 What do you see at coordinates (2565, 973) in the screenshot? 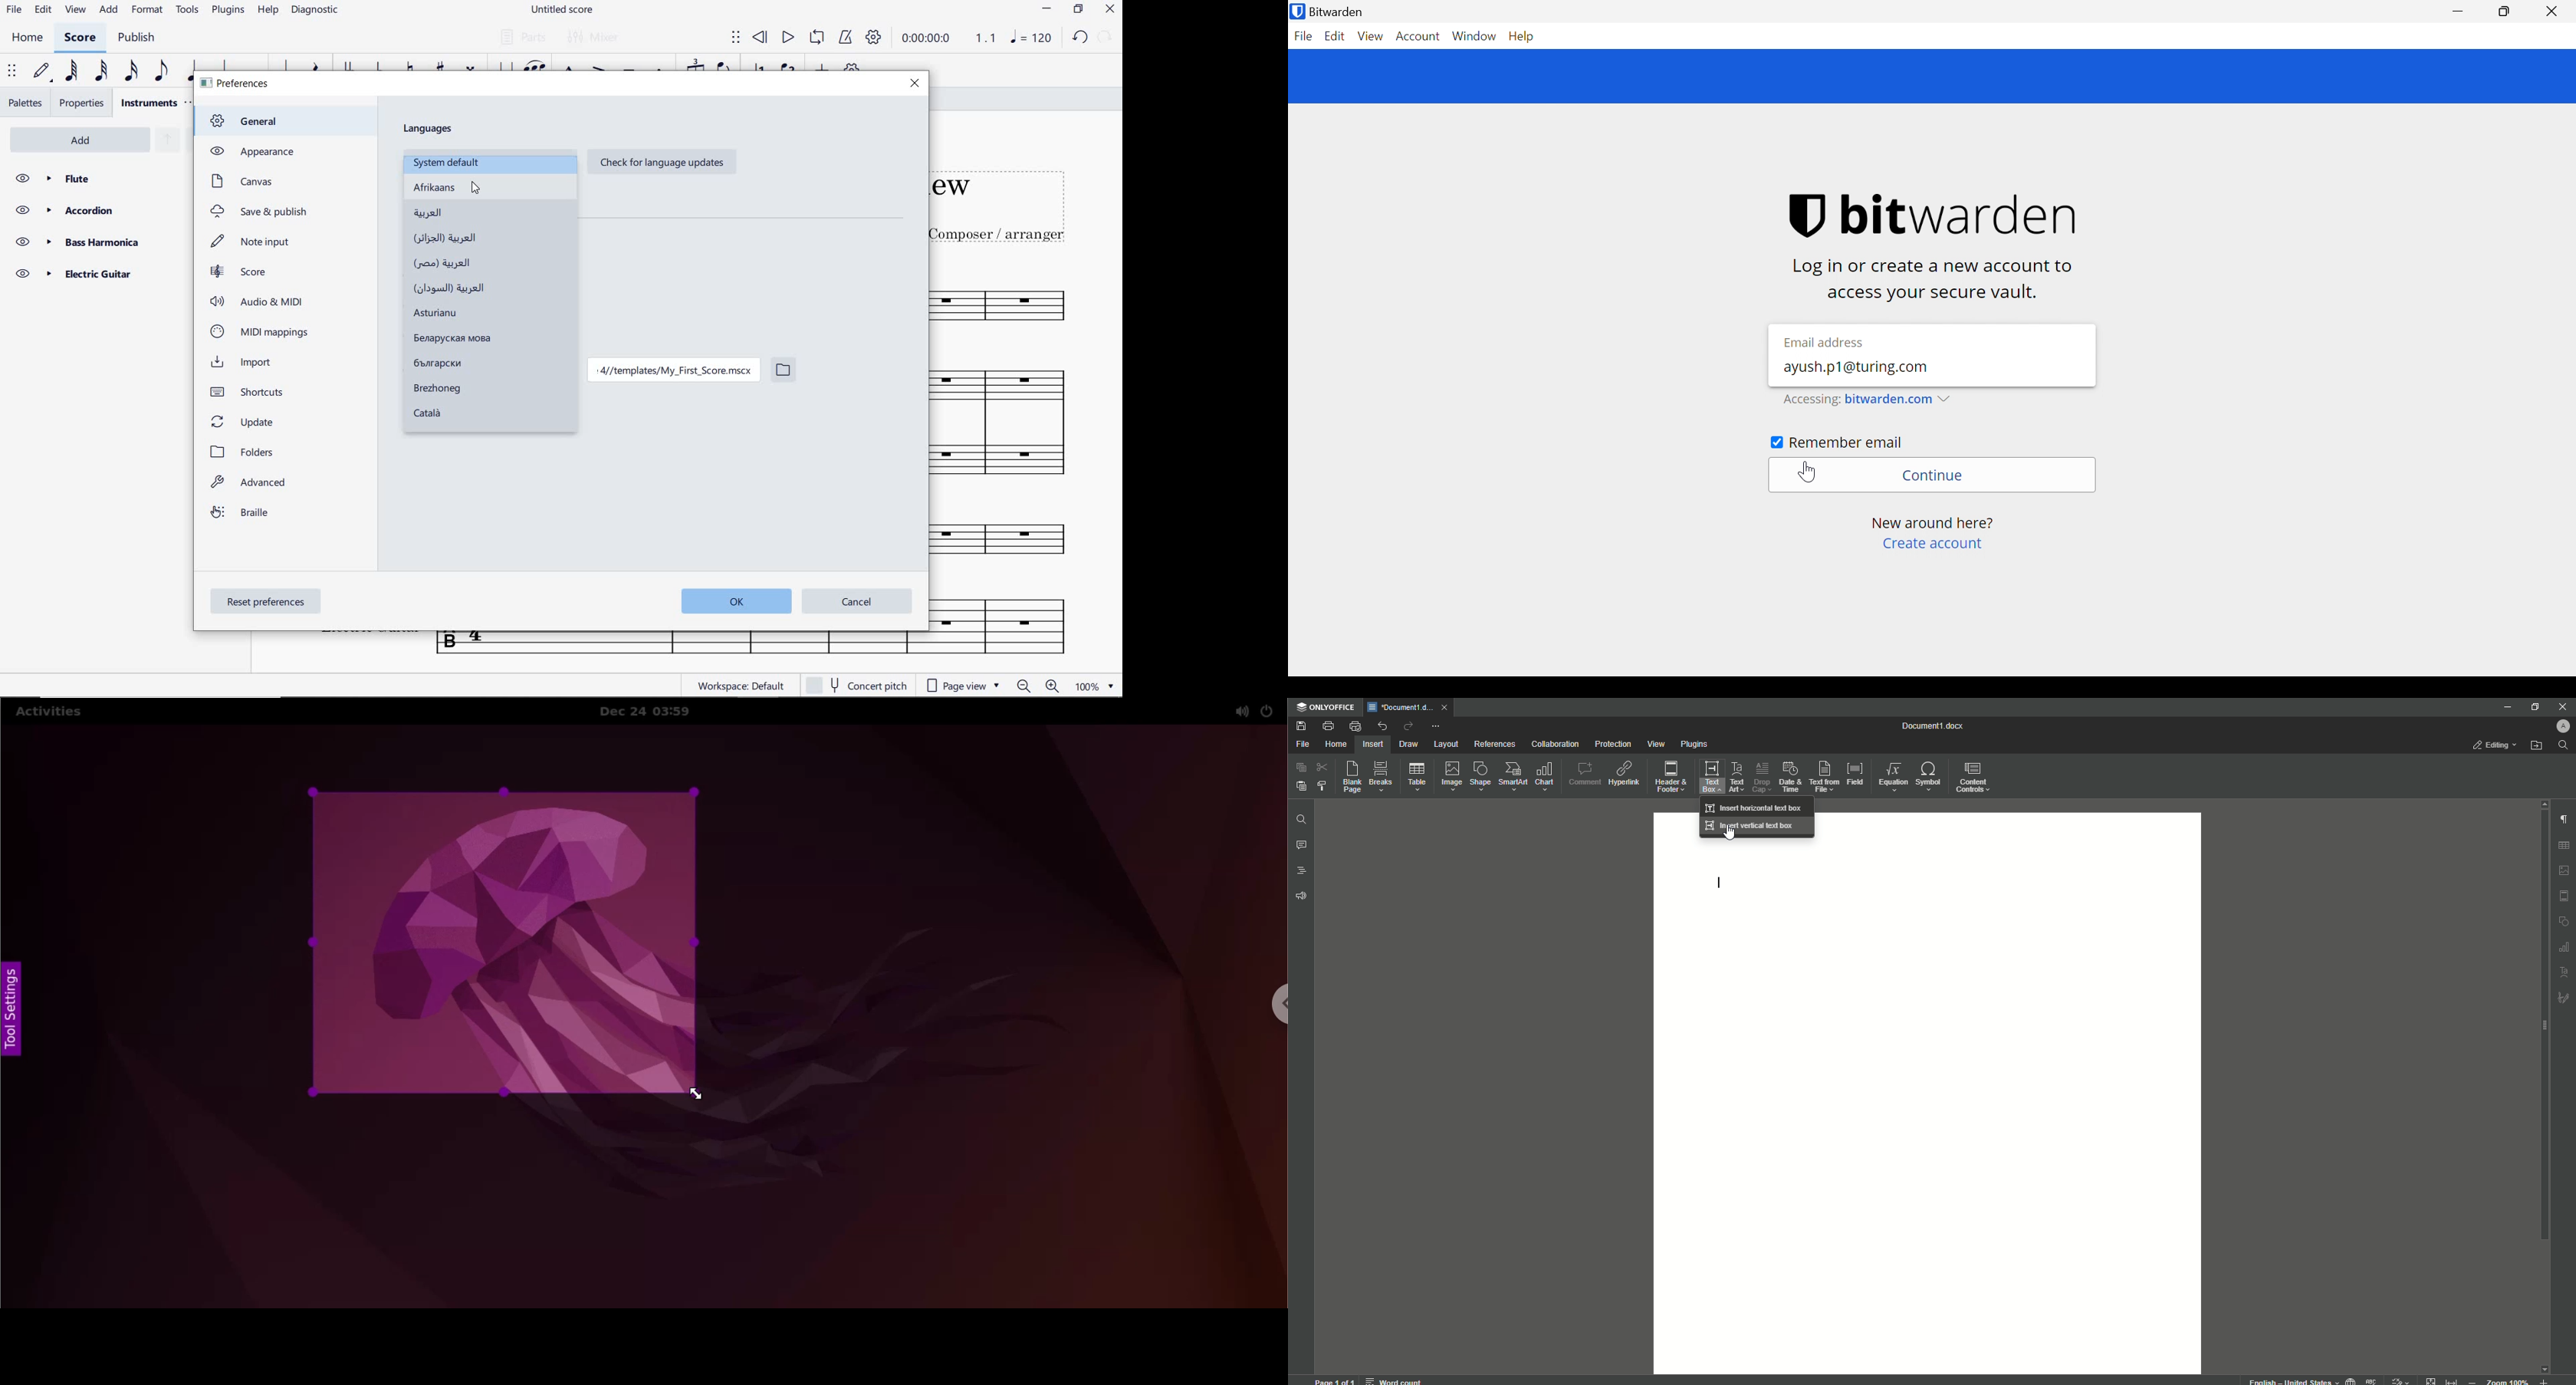
I see `text art` at bounding box center [2565, 973].